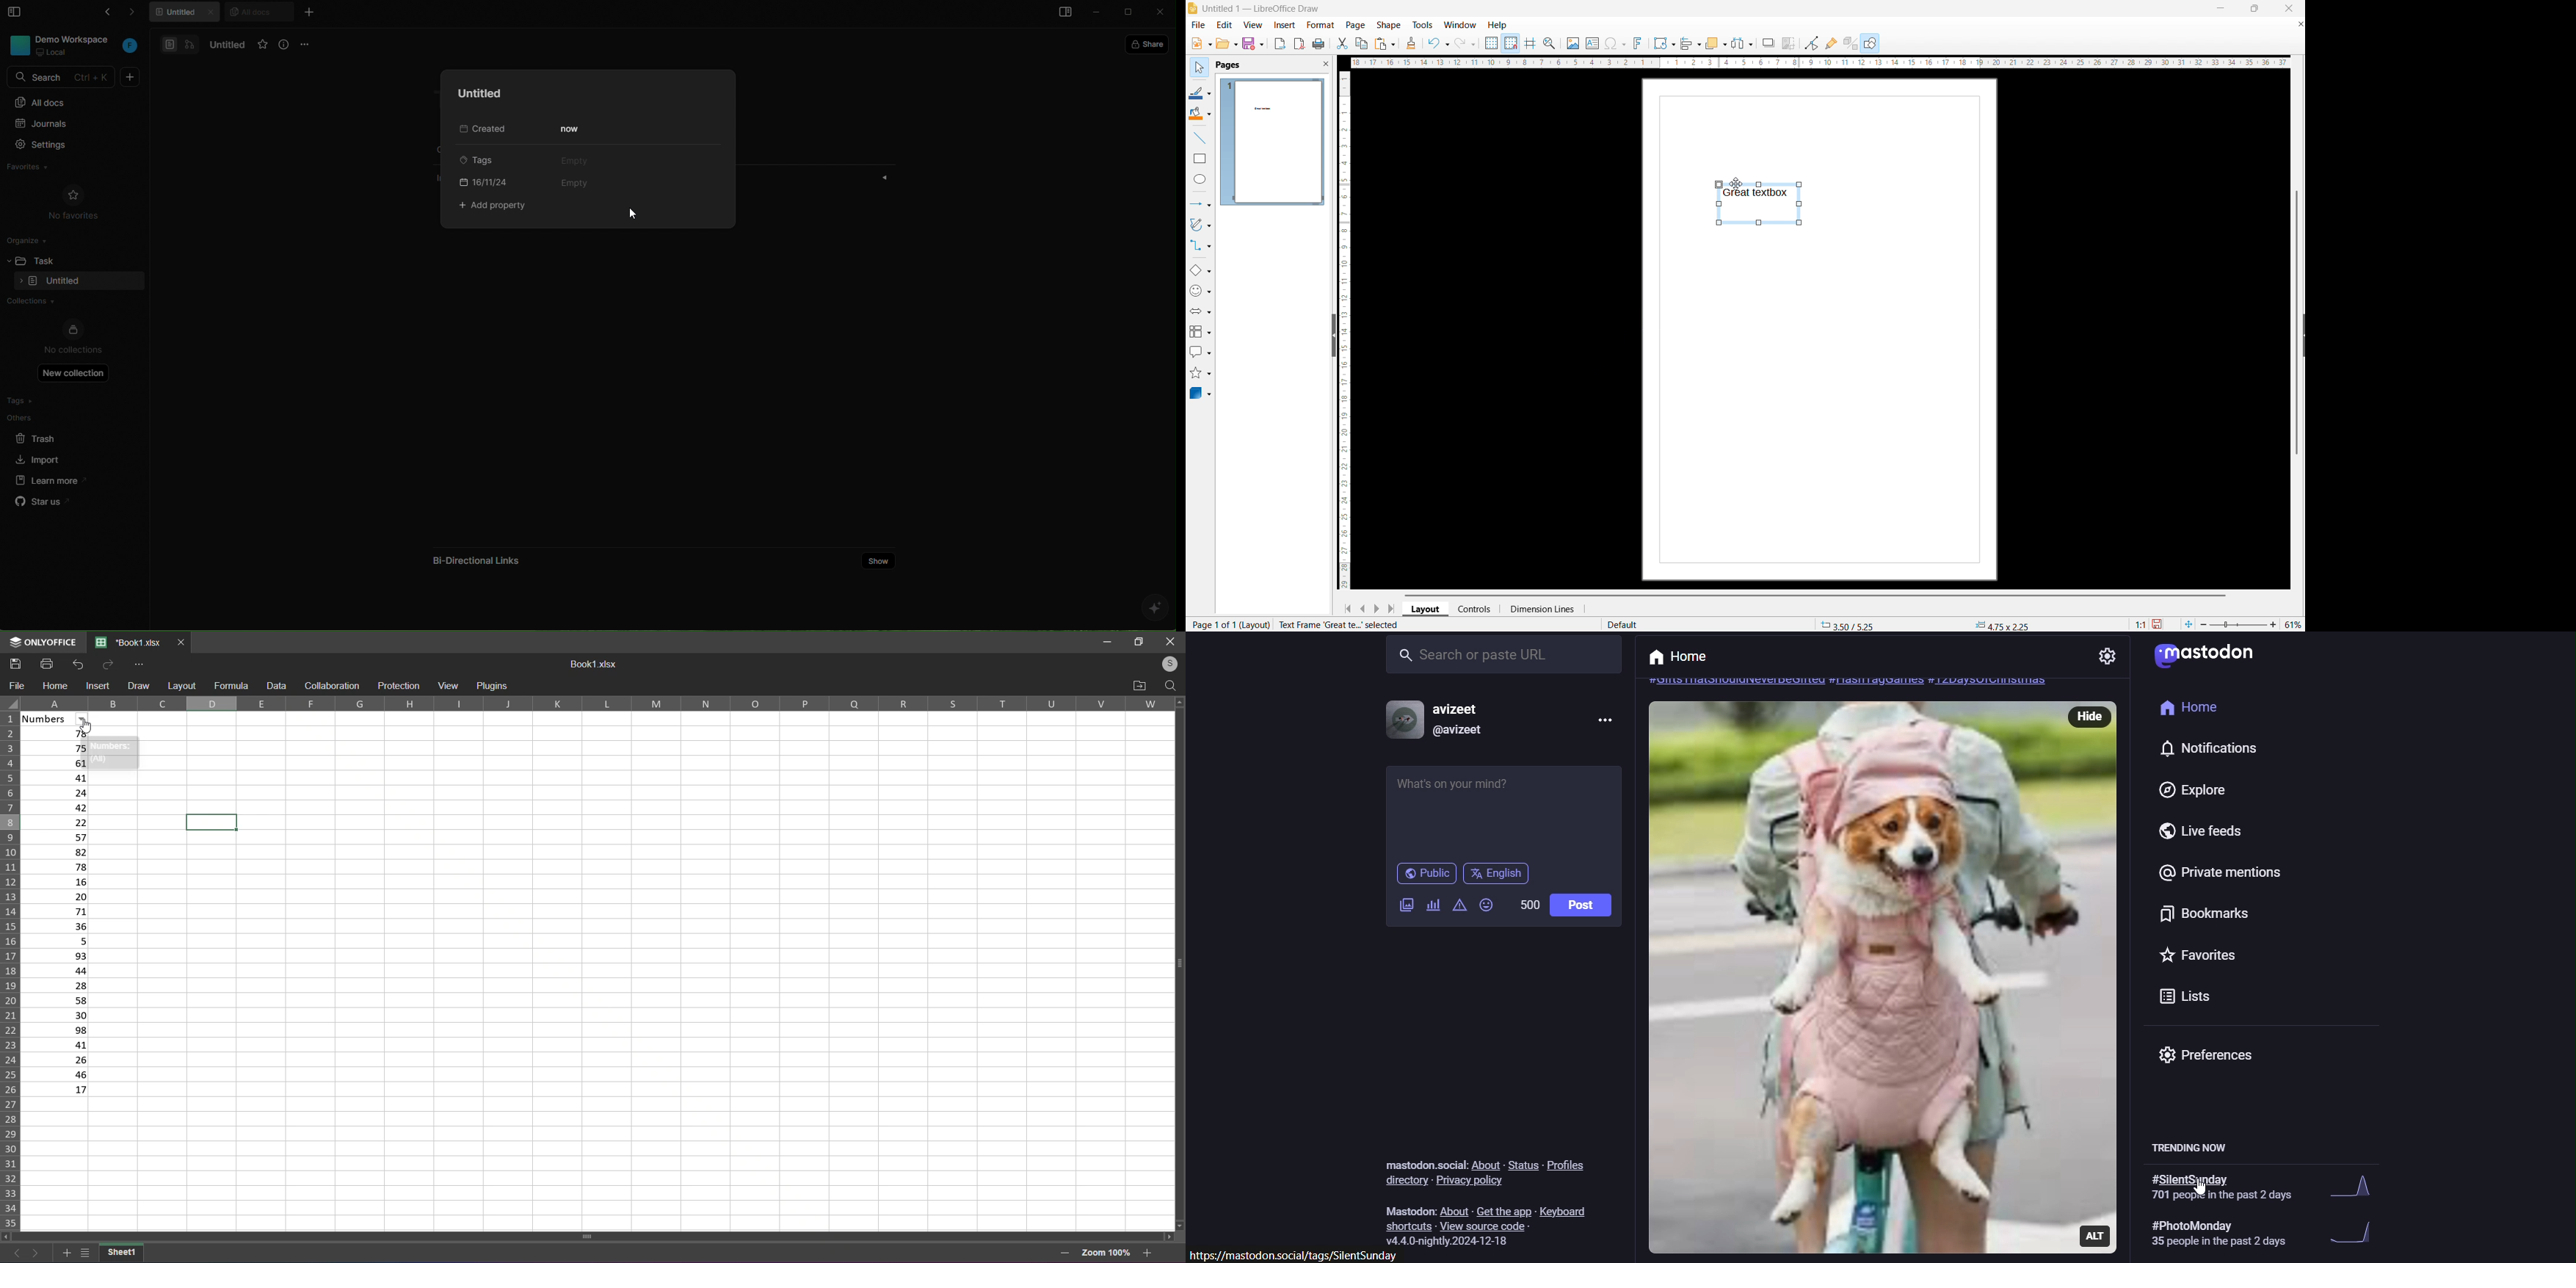 This screenshot has width=2576, height=1288. What do you see at coordinates (596, 665) in the screenshot?
I see `Book1.xlsx` at bounding box center [596, 665].